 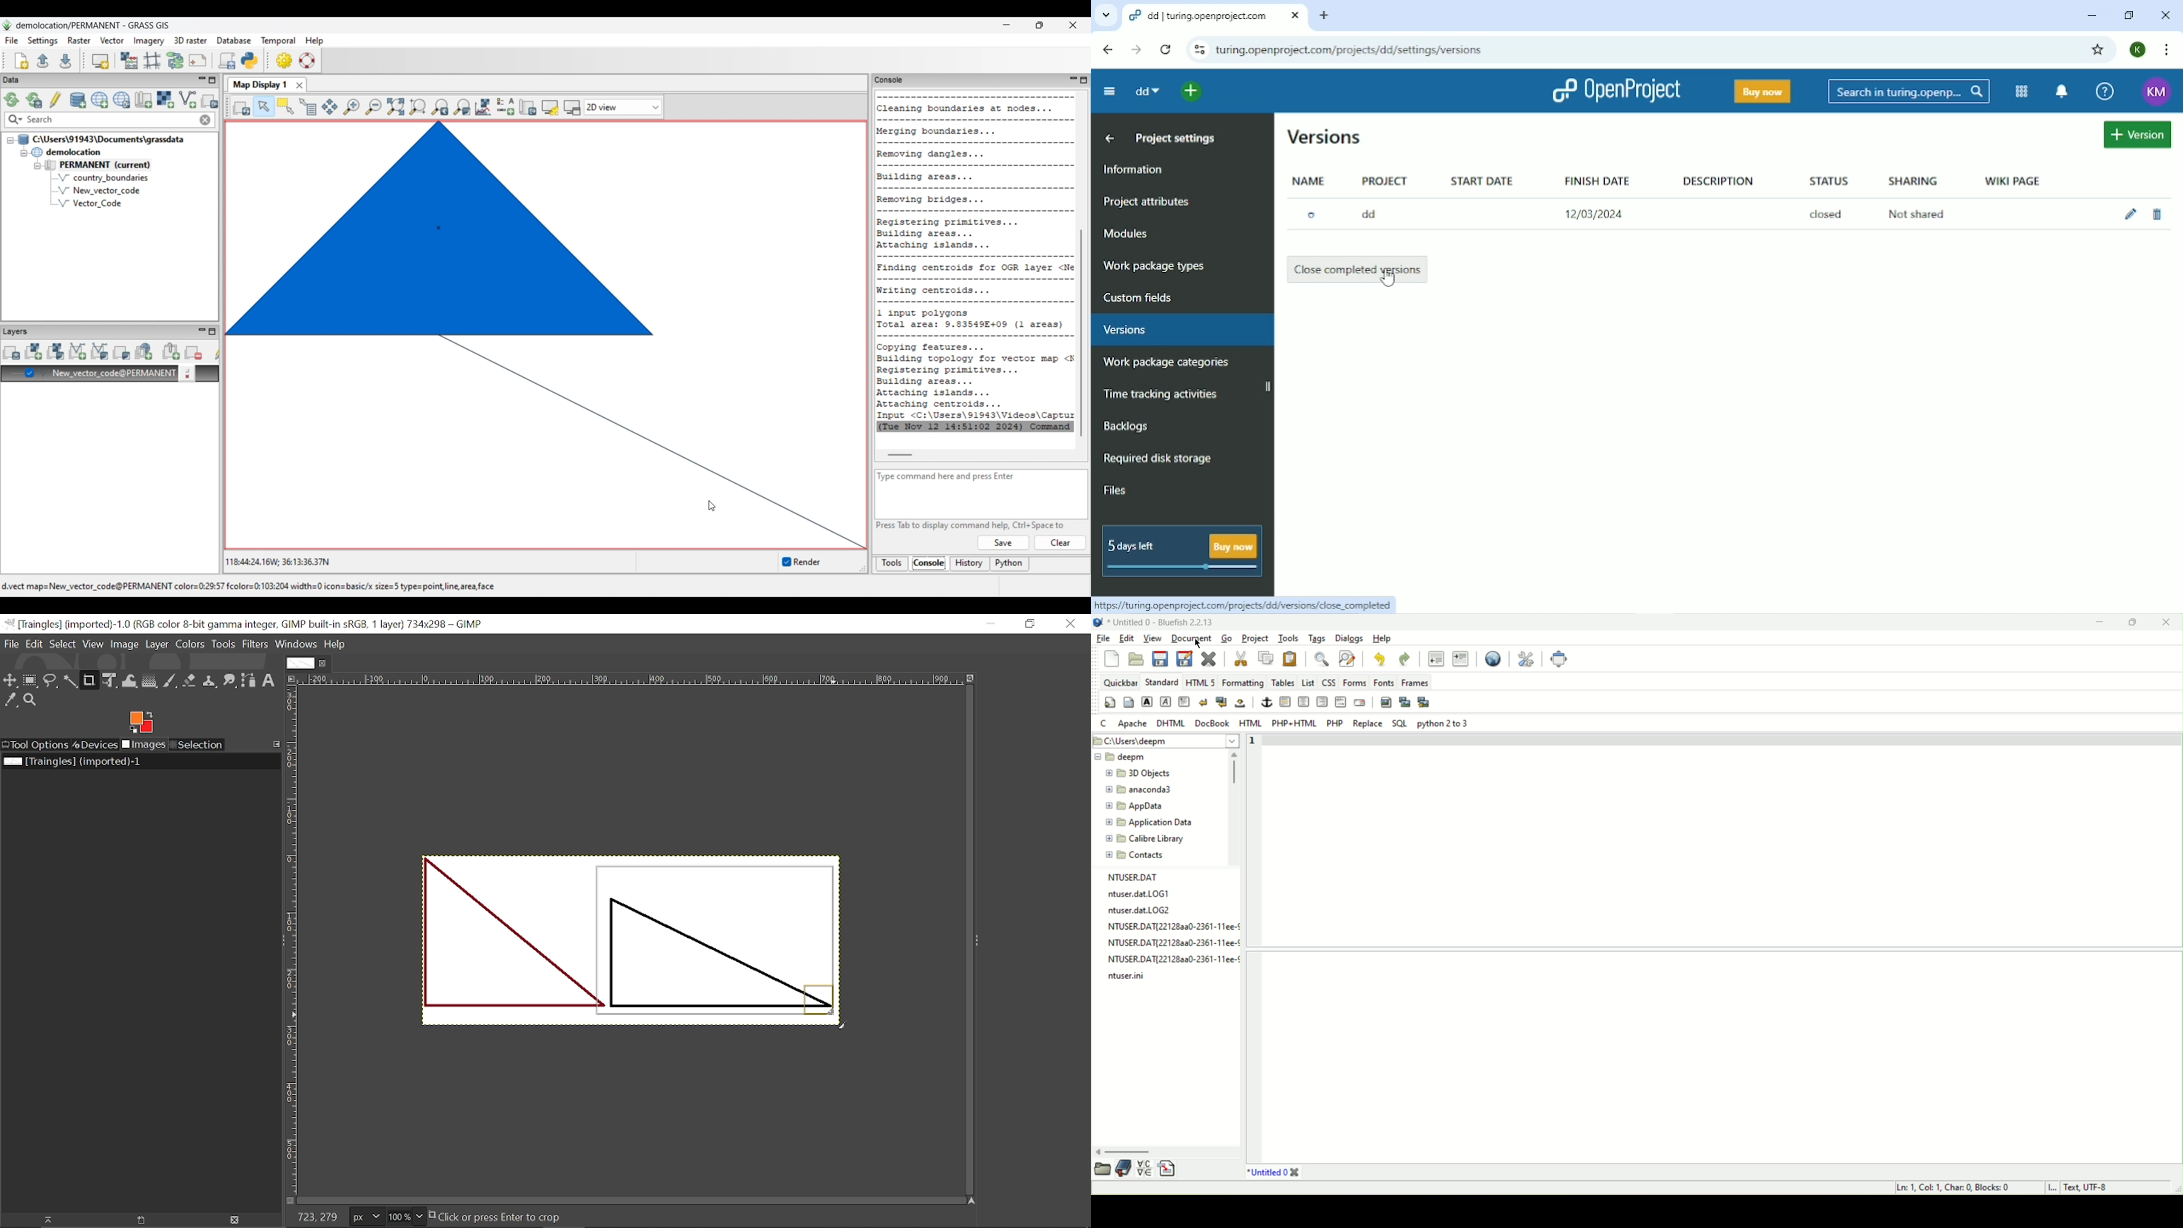 I want to click on view, so click(x=1154, y=637).